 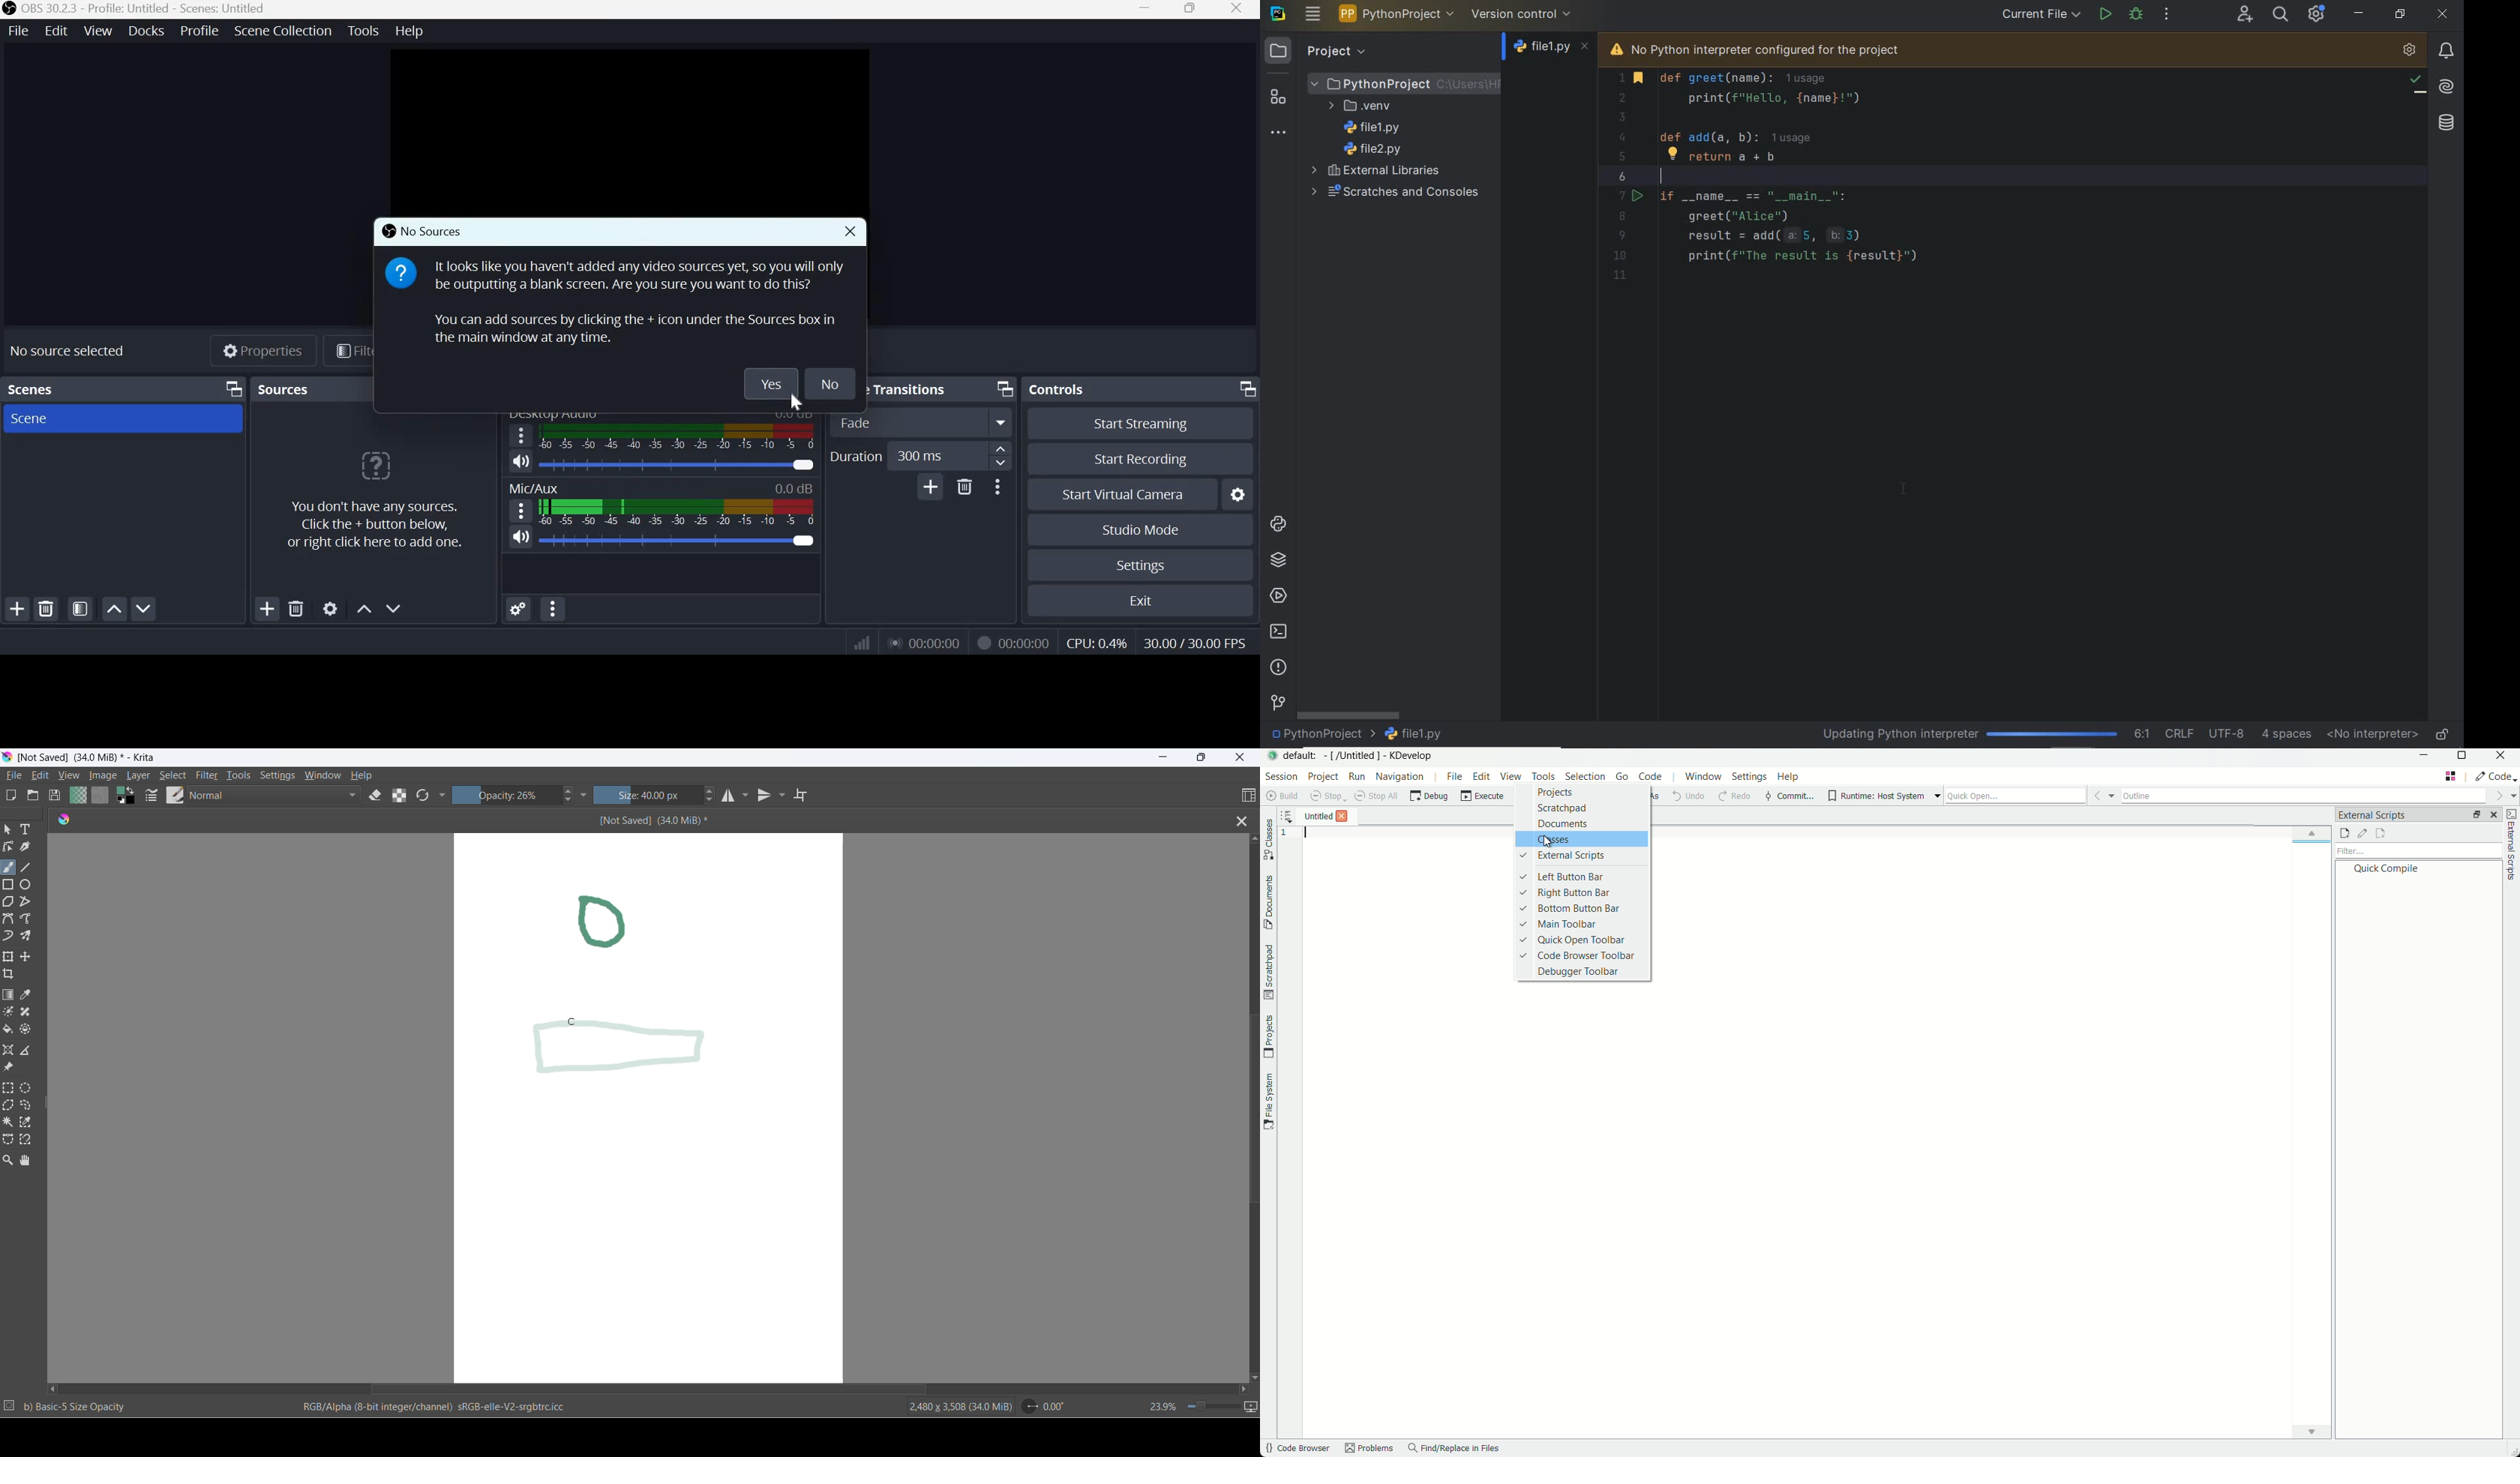 What do you see at coordinates (795, 403) in the screenshot?
I see `cursor` at bounding box center [795, 403].